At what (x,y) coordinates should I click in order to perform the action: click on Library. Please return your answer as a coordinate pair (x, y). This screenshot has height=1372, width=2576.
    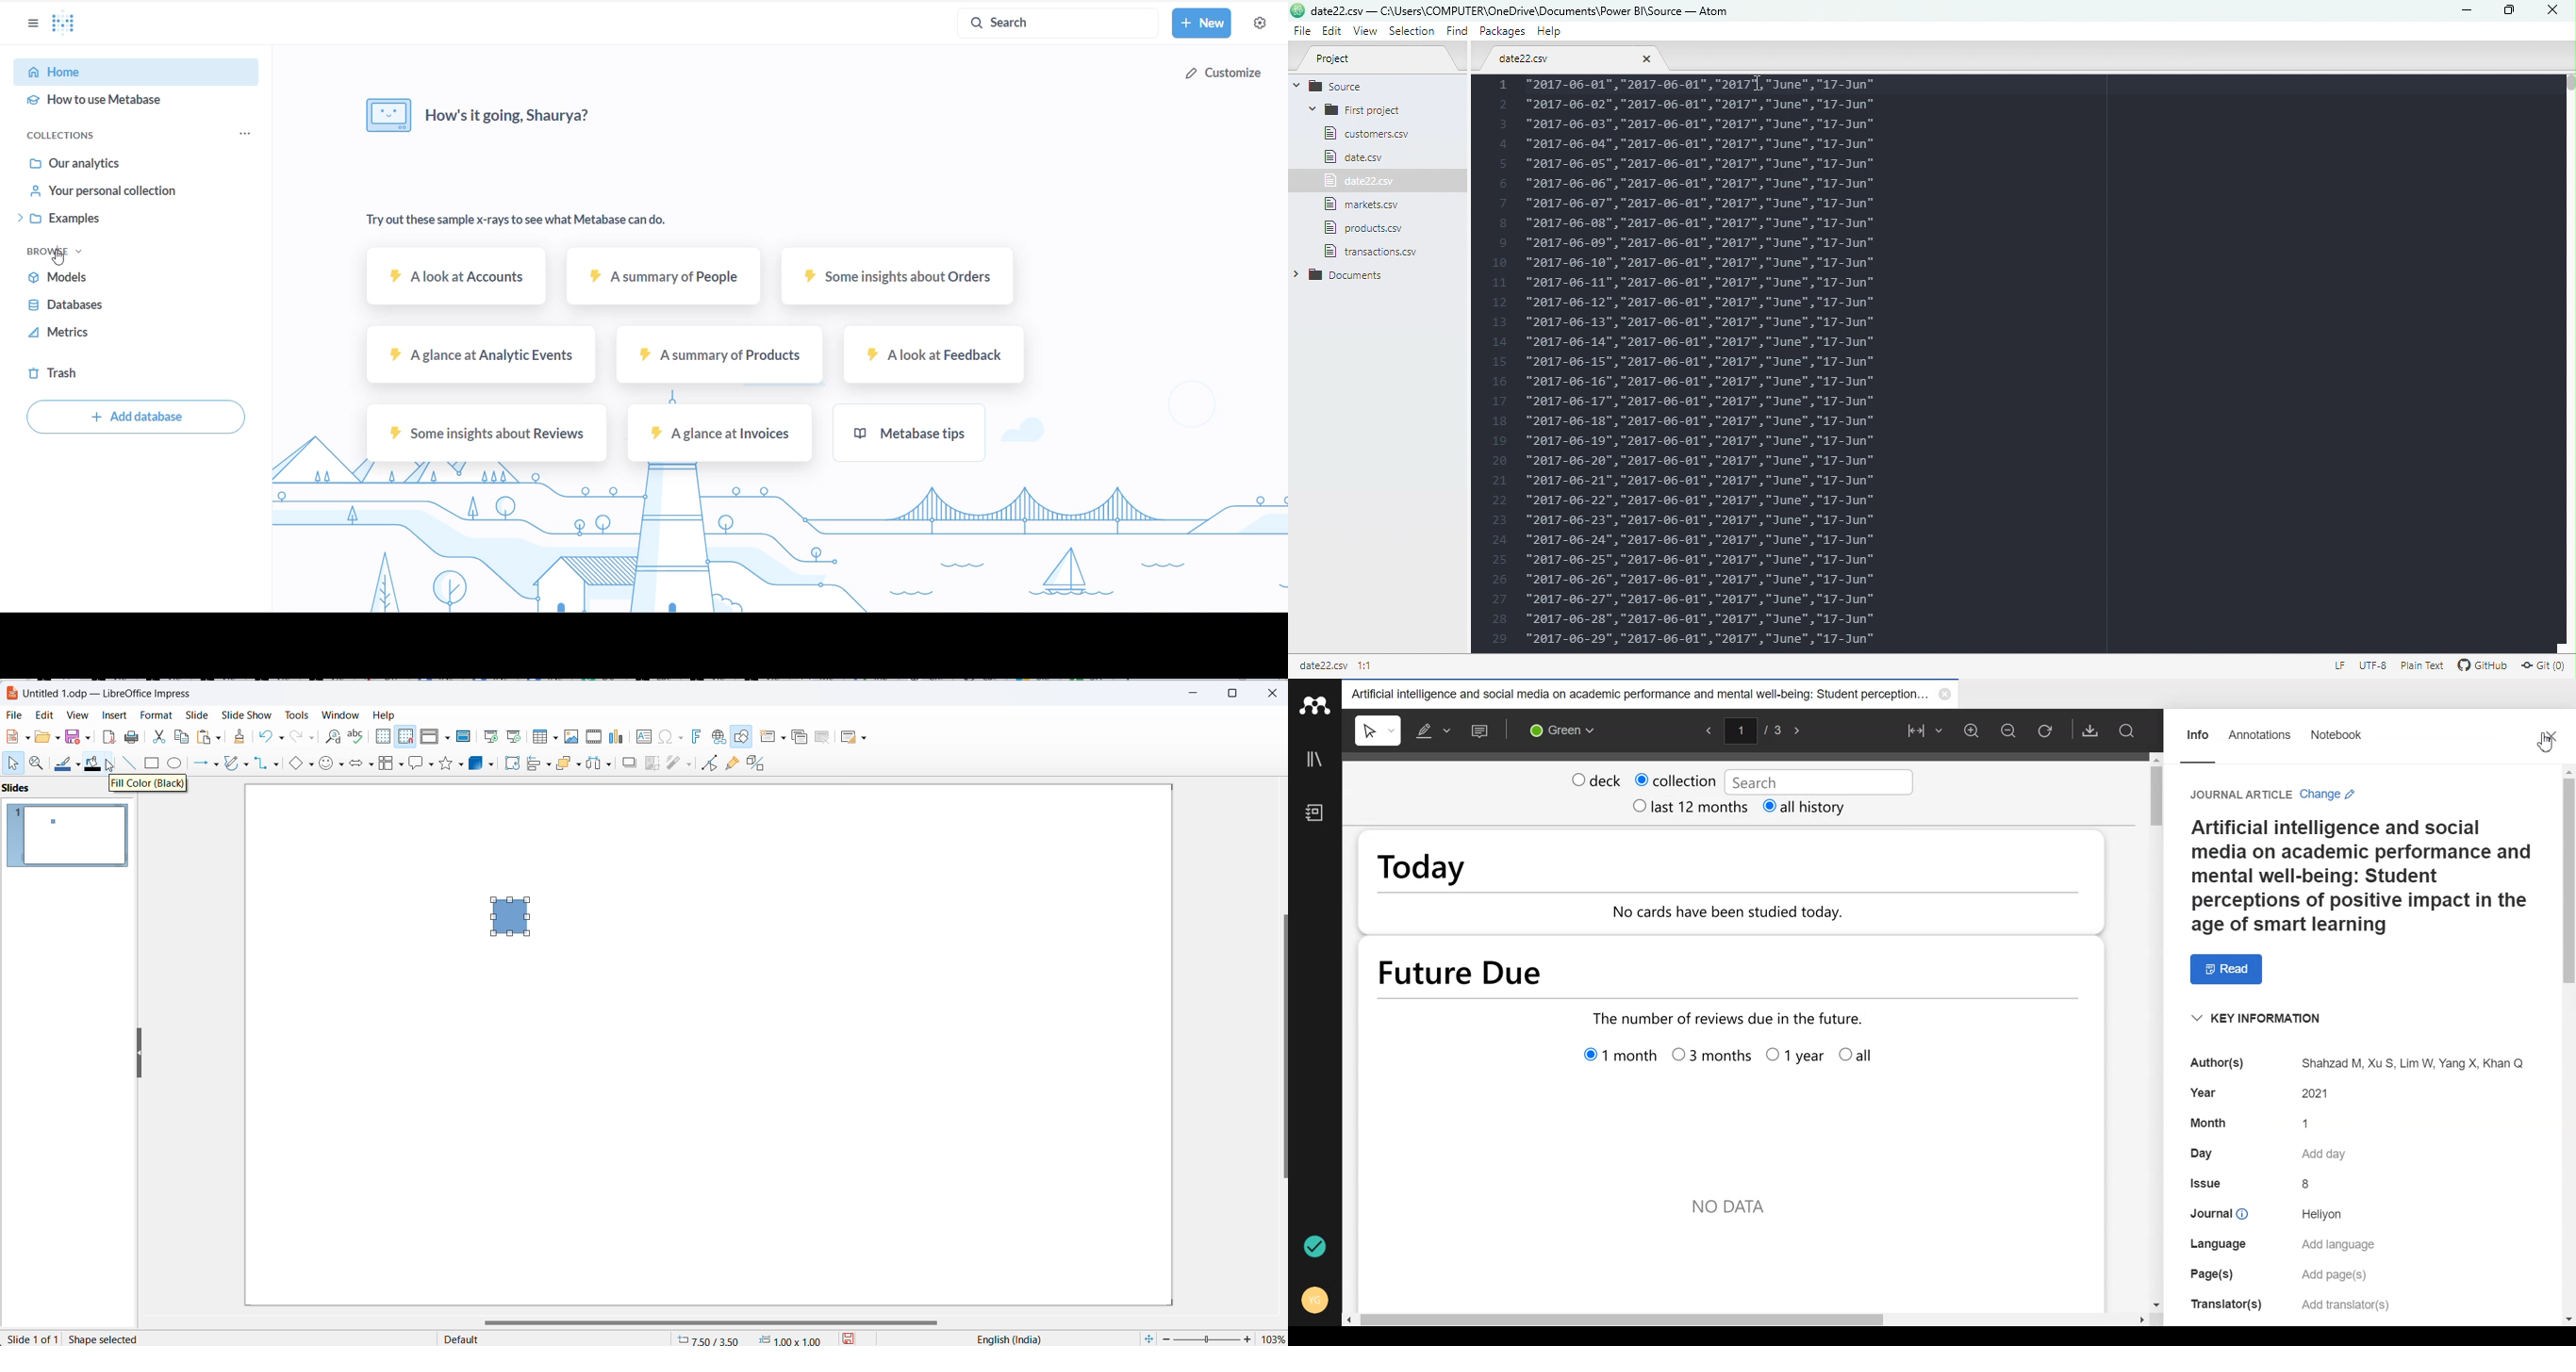
    Looking at the image, I should click on (1316, 759).